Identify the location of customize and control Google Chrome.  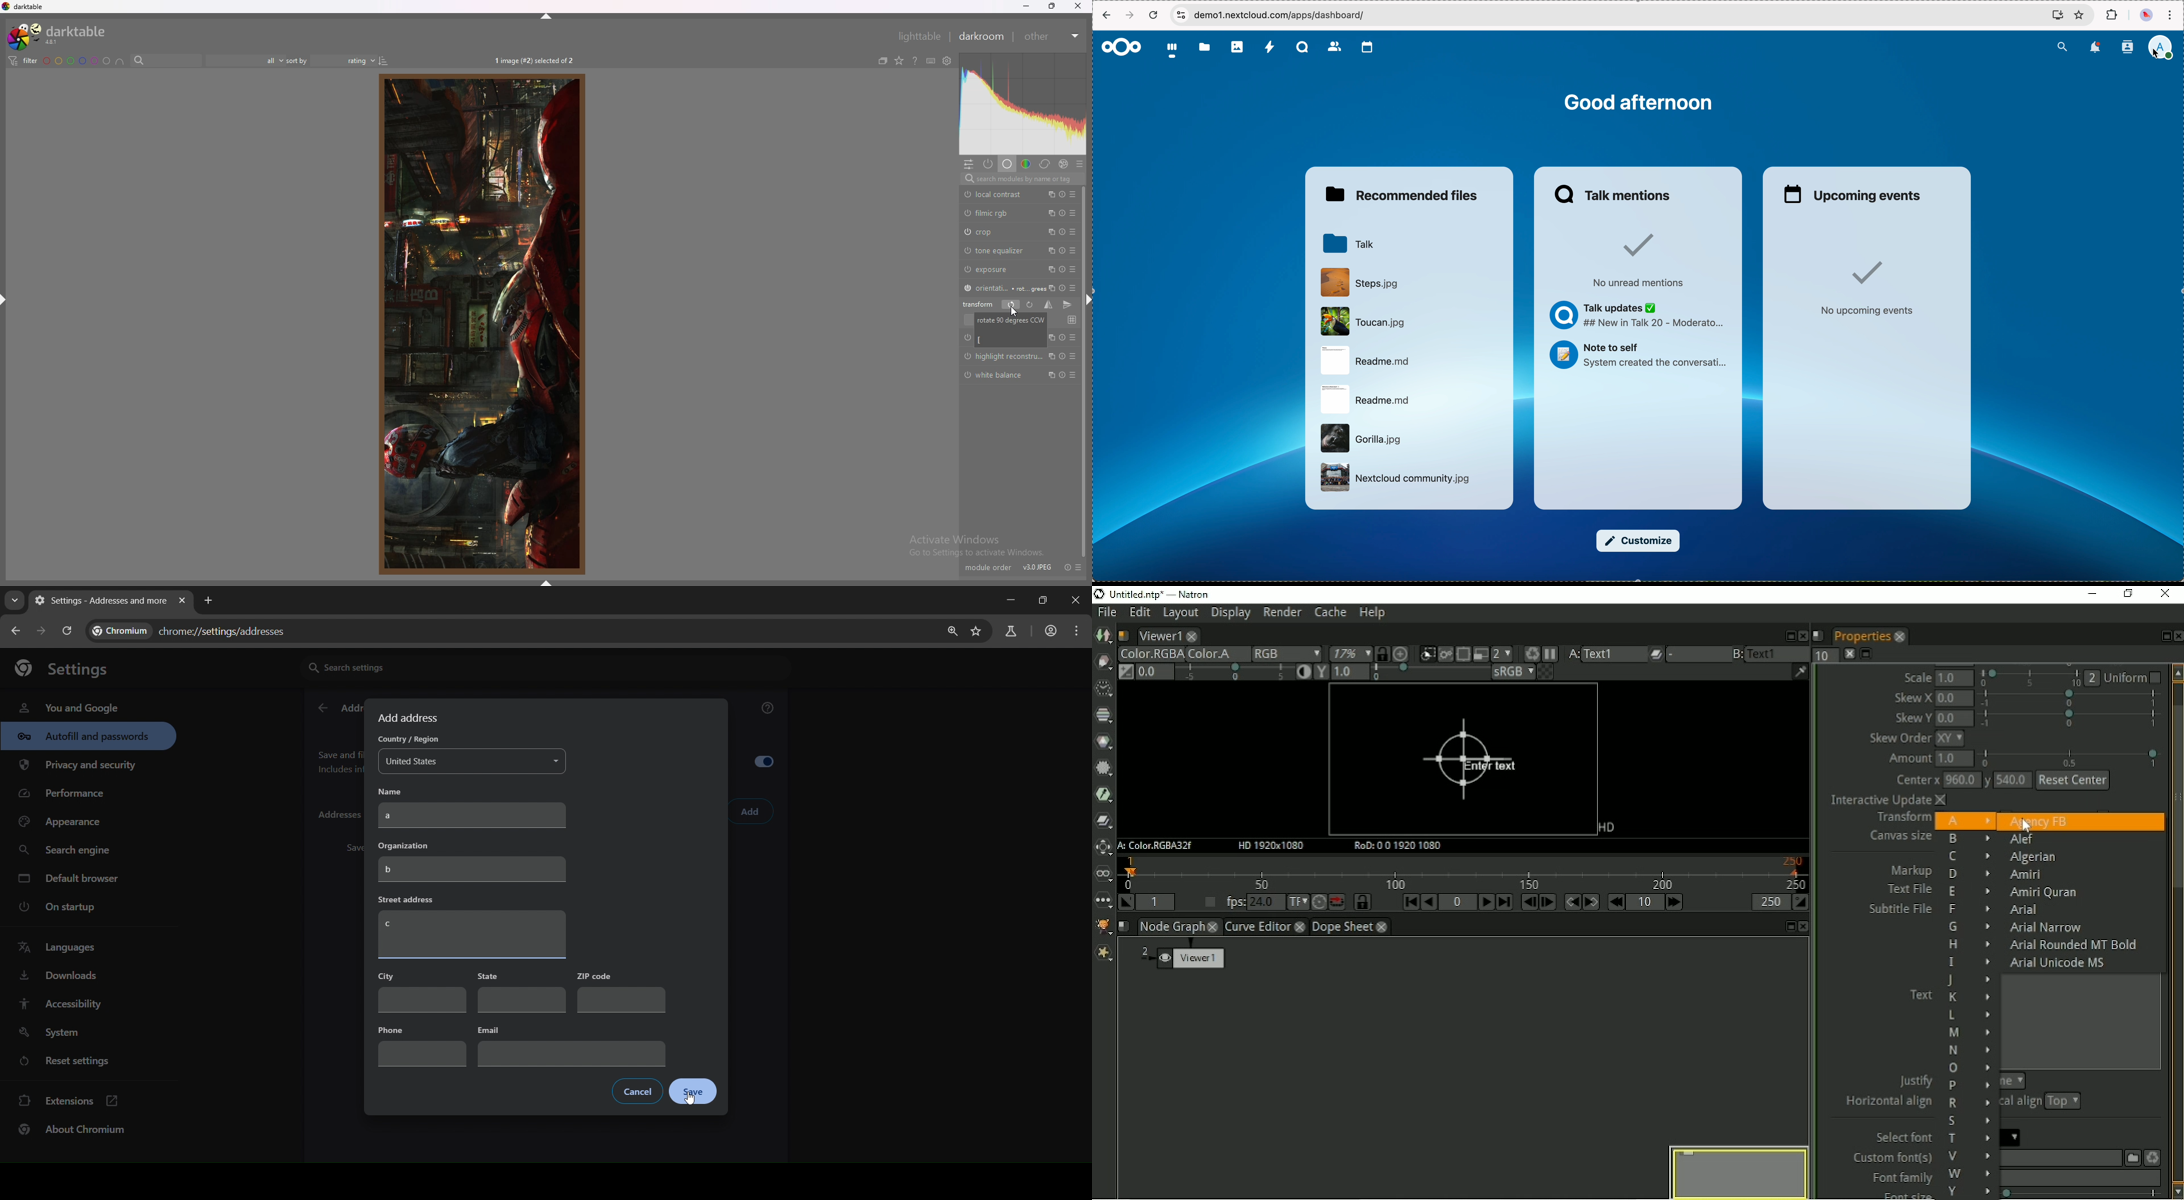
(2170, 15).